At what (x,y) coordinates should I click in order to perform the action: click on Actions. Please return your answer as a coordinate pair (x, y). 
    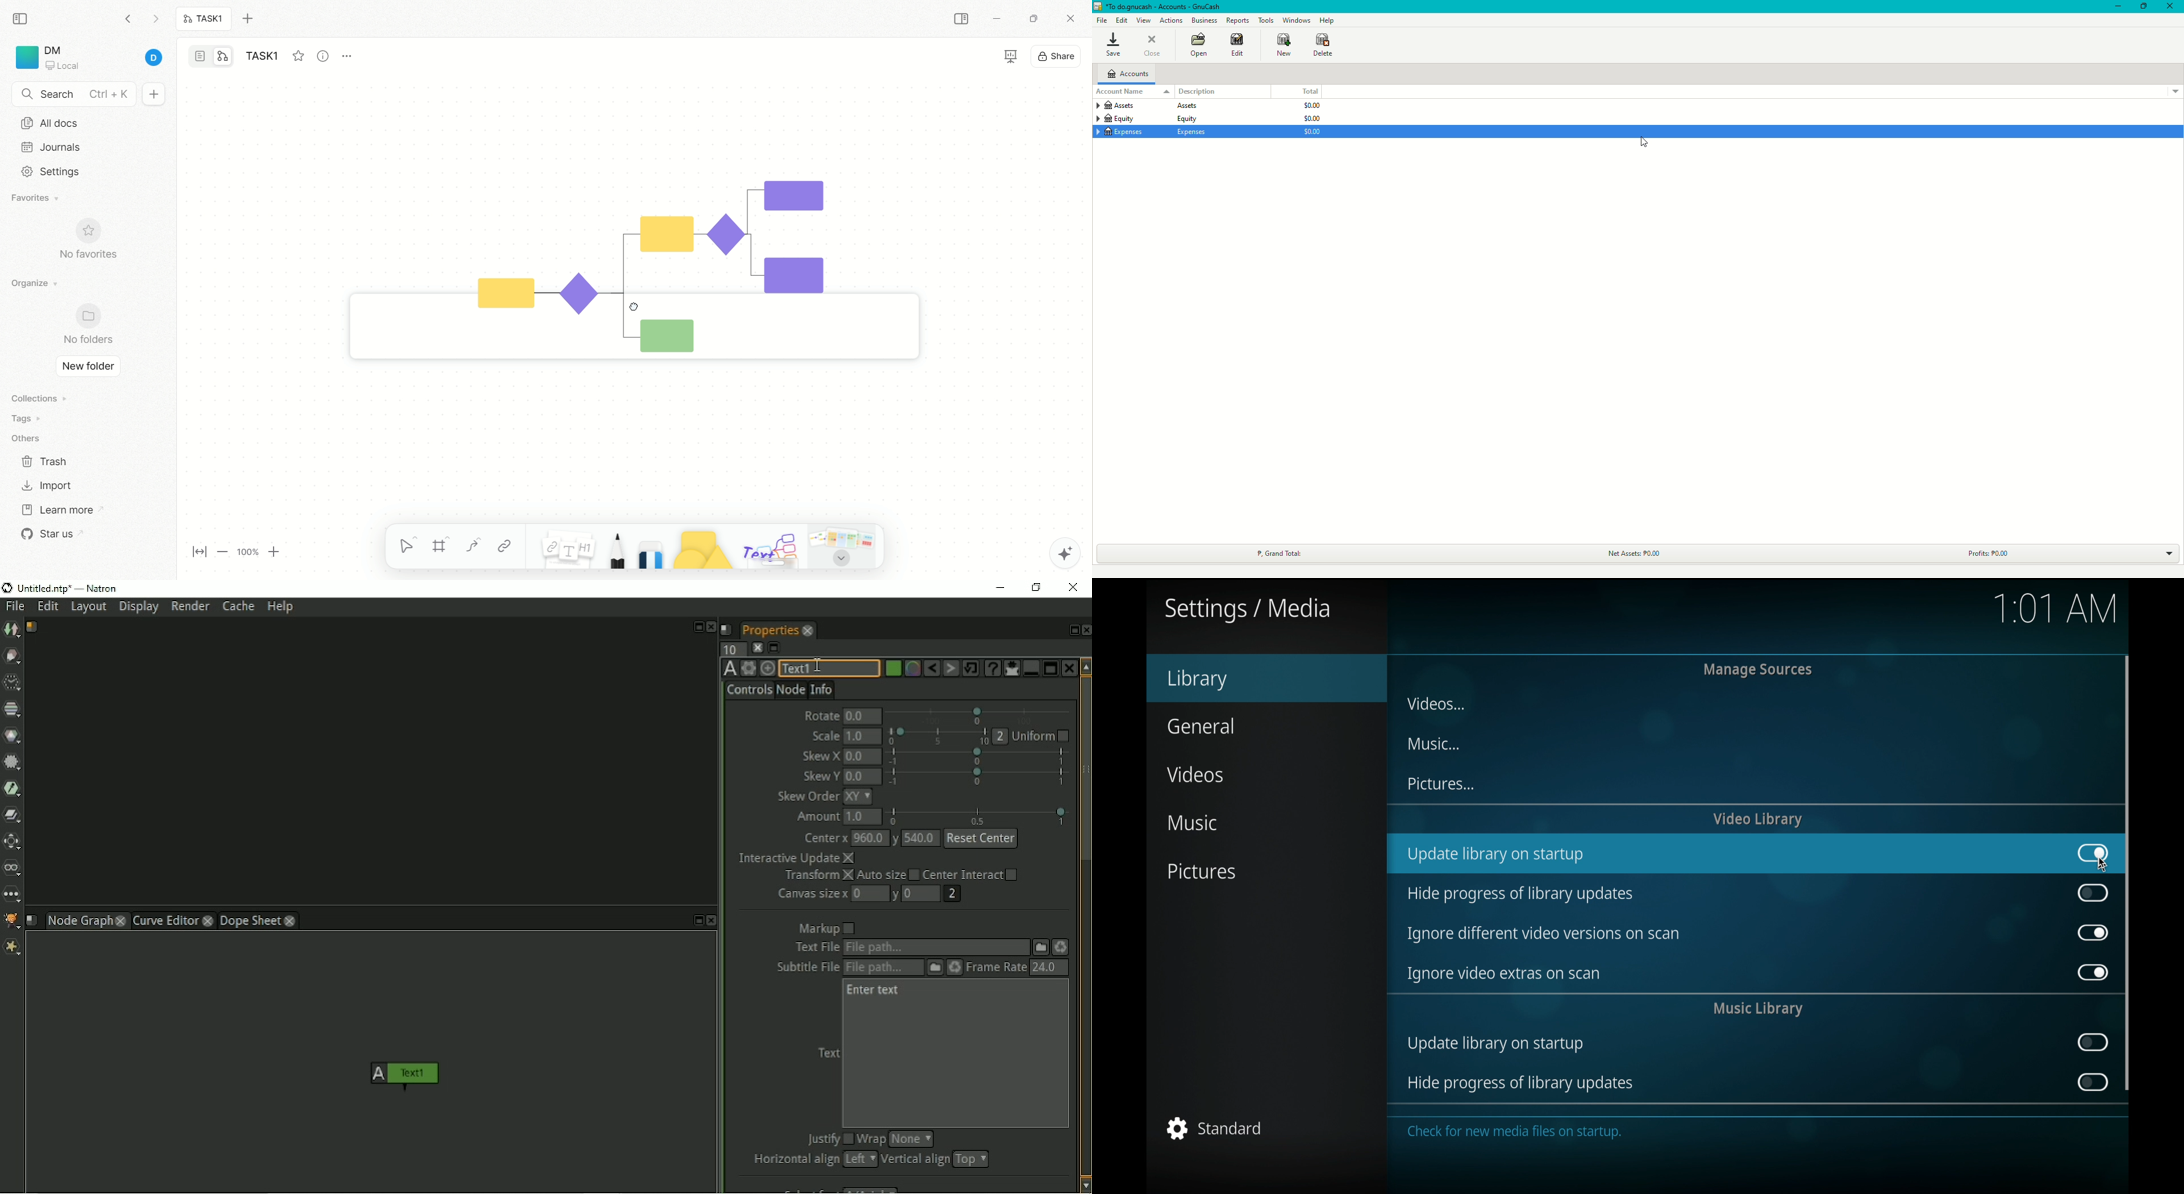
    Looking at the image, I should click on (1172, 20).